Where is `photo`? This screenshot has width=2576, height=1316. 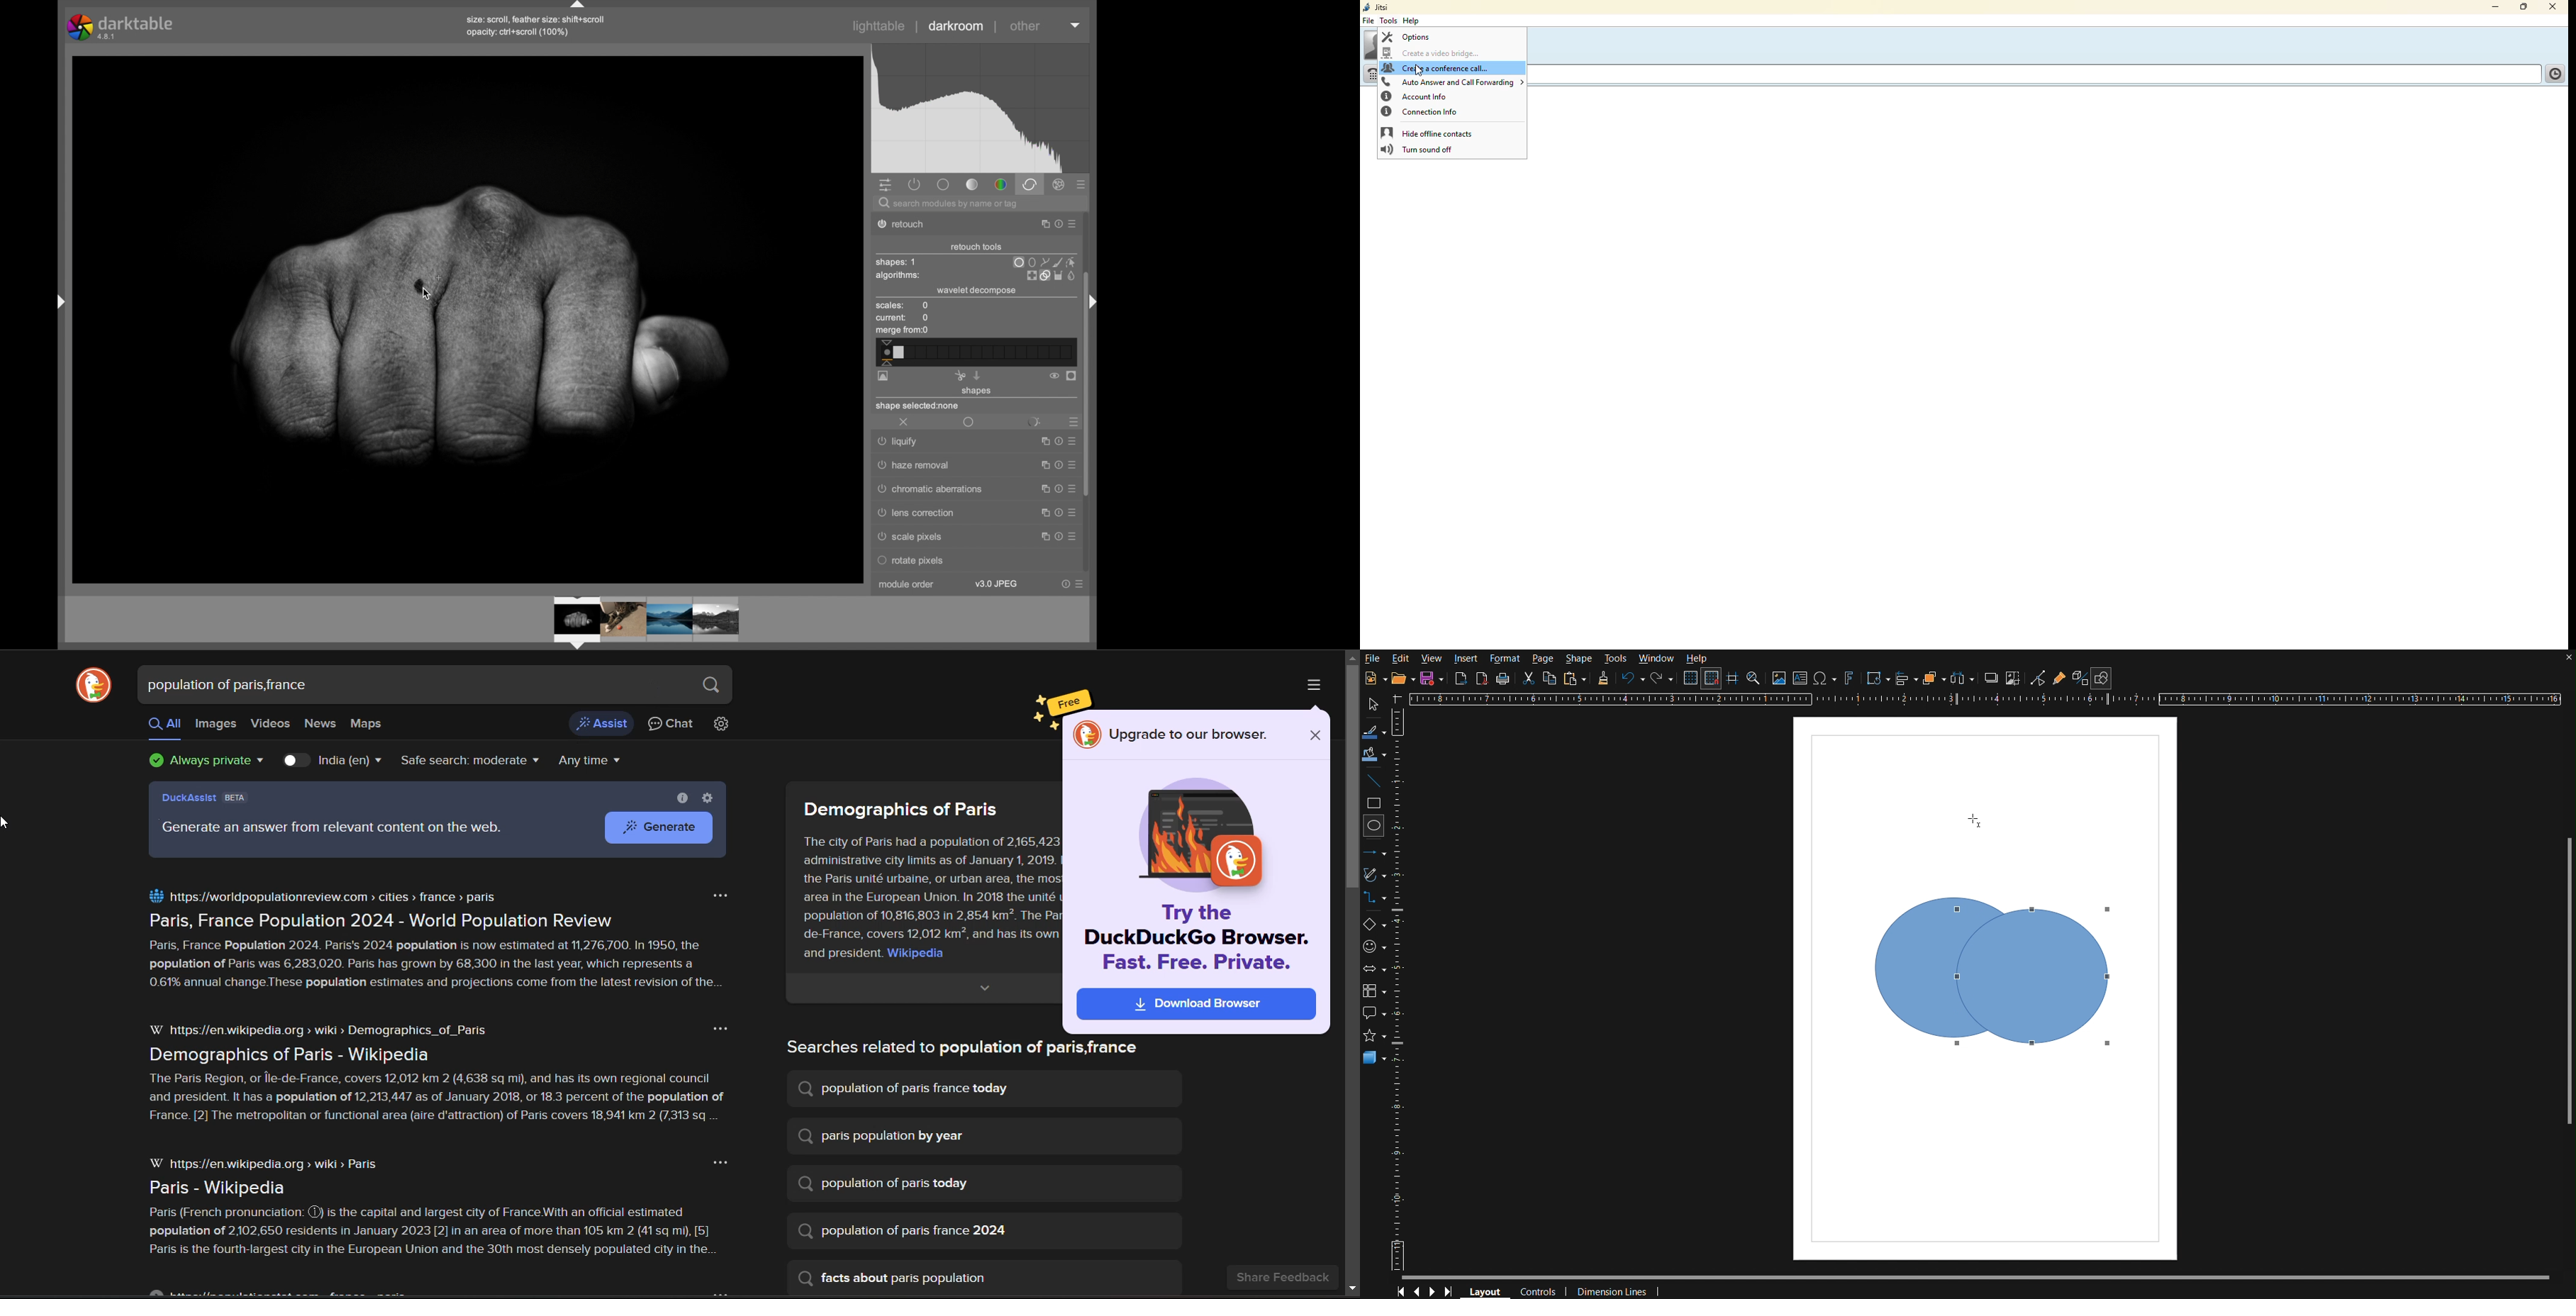
photo is located at coordinates (463, 318).